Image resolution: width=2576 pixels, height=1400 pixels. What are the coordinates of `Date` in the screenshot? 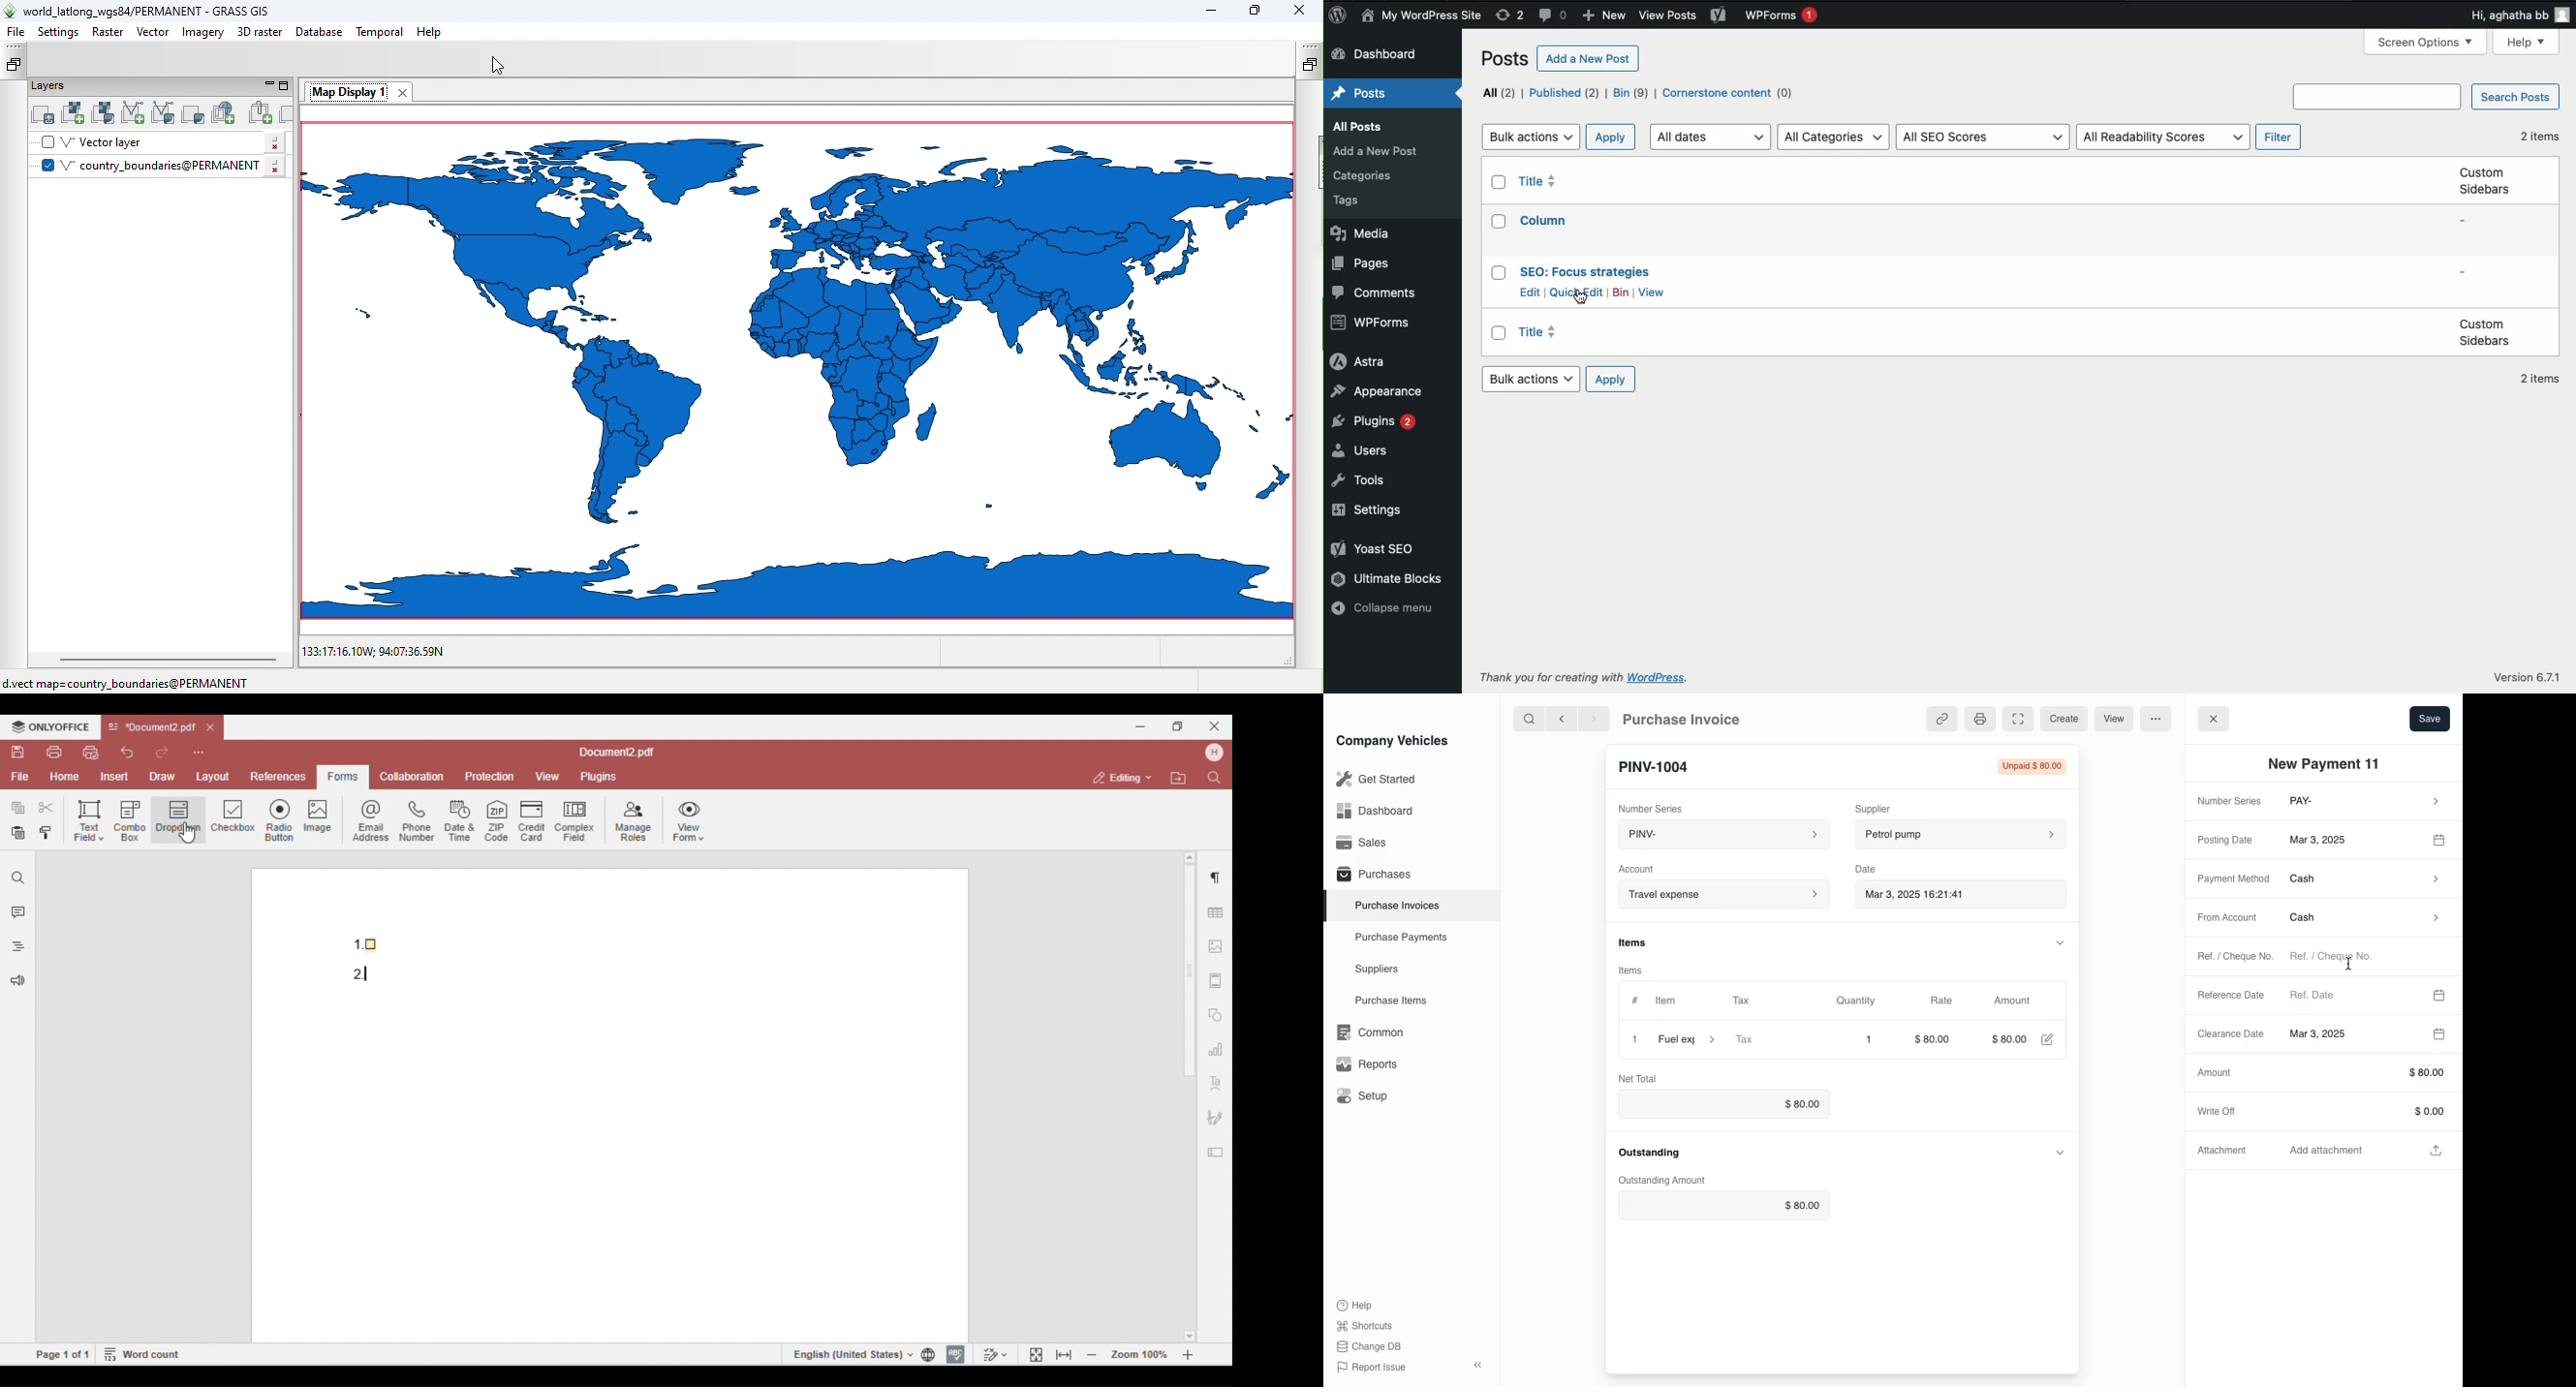 It's located at (1874, 866).